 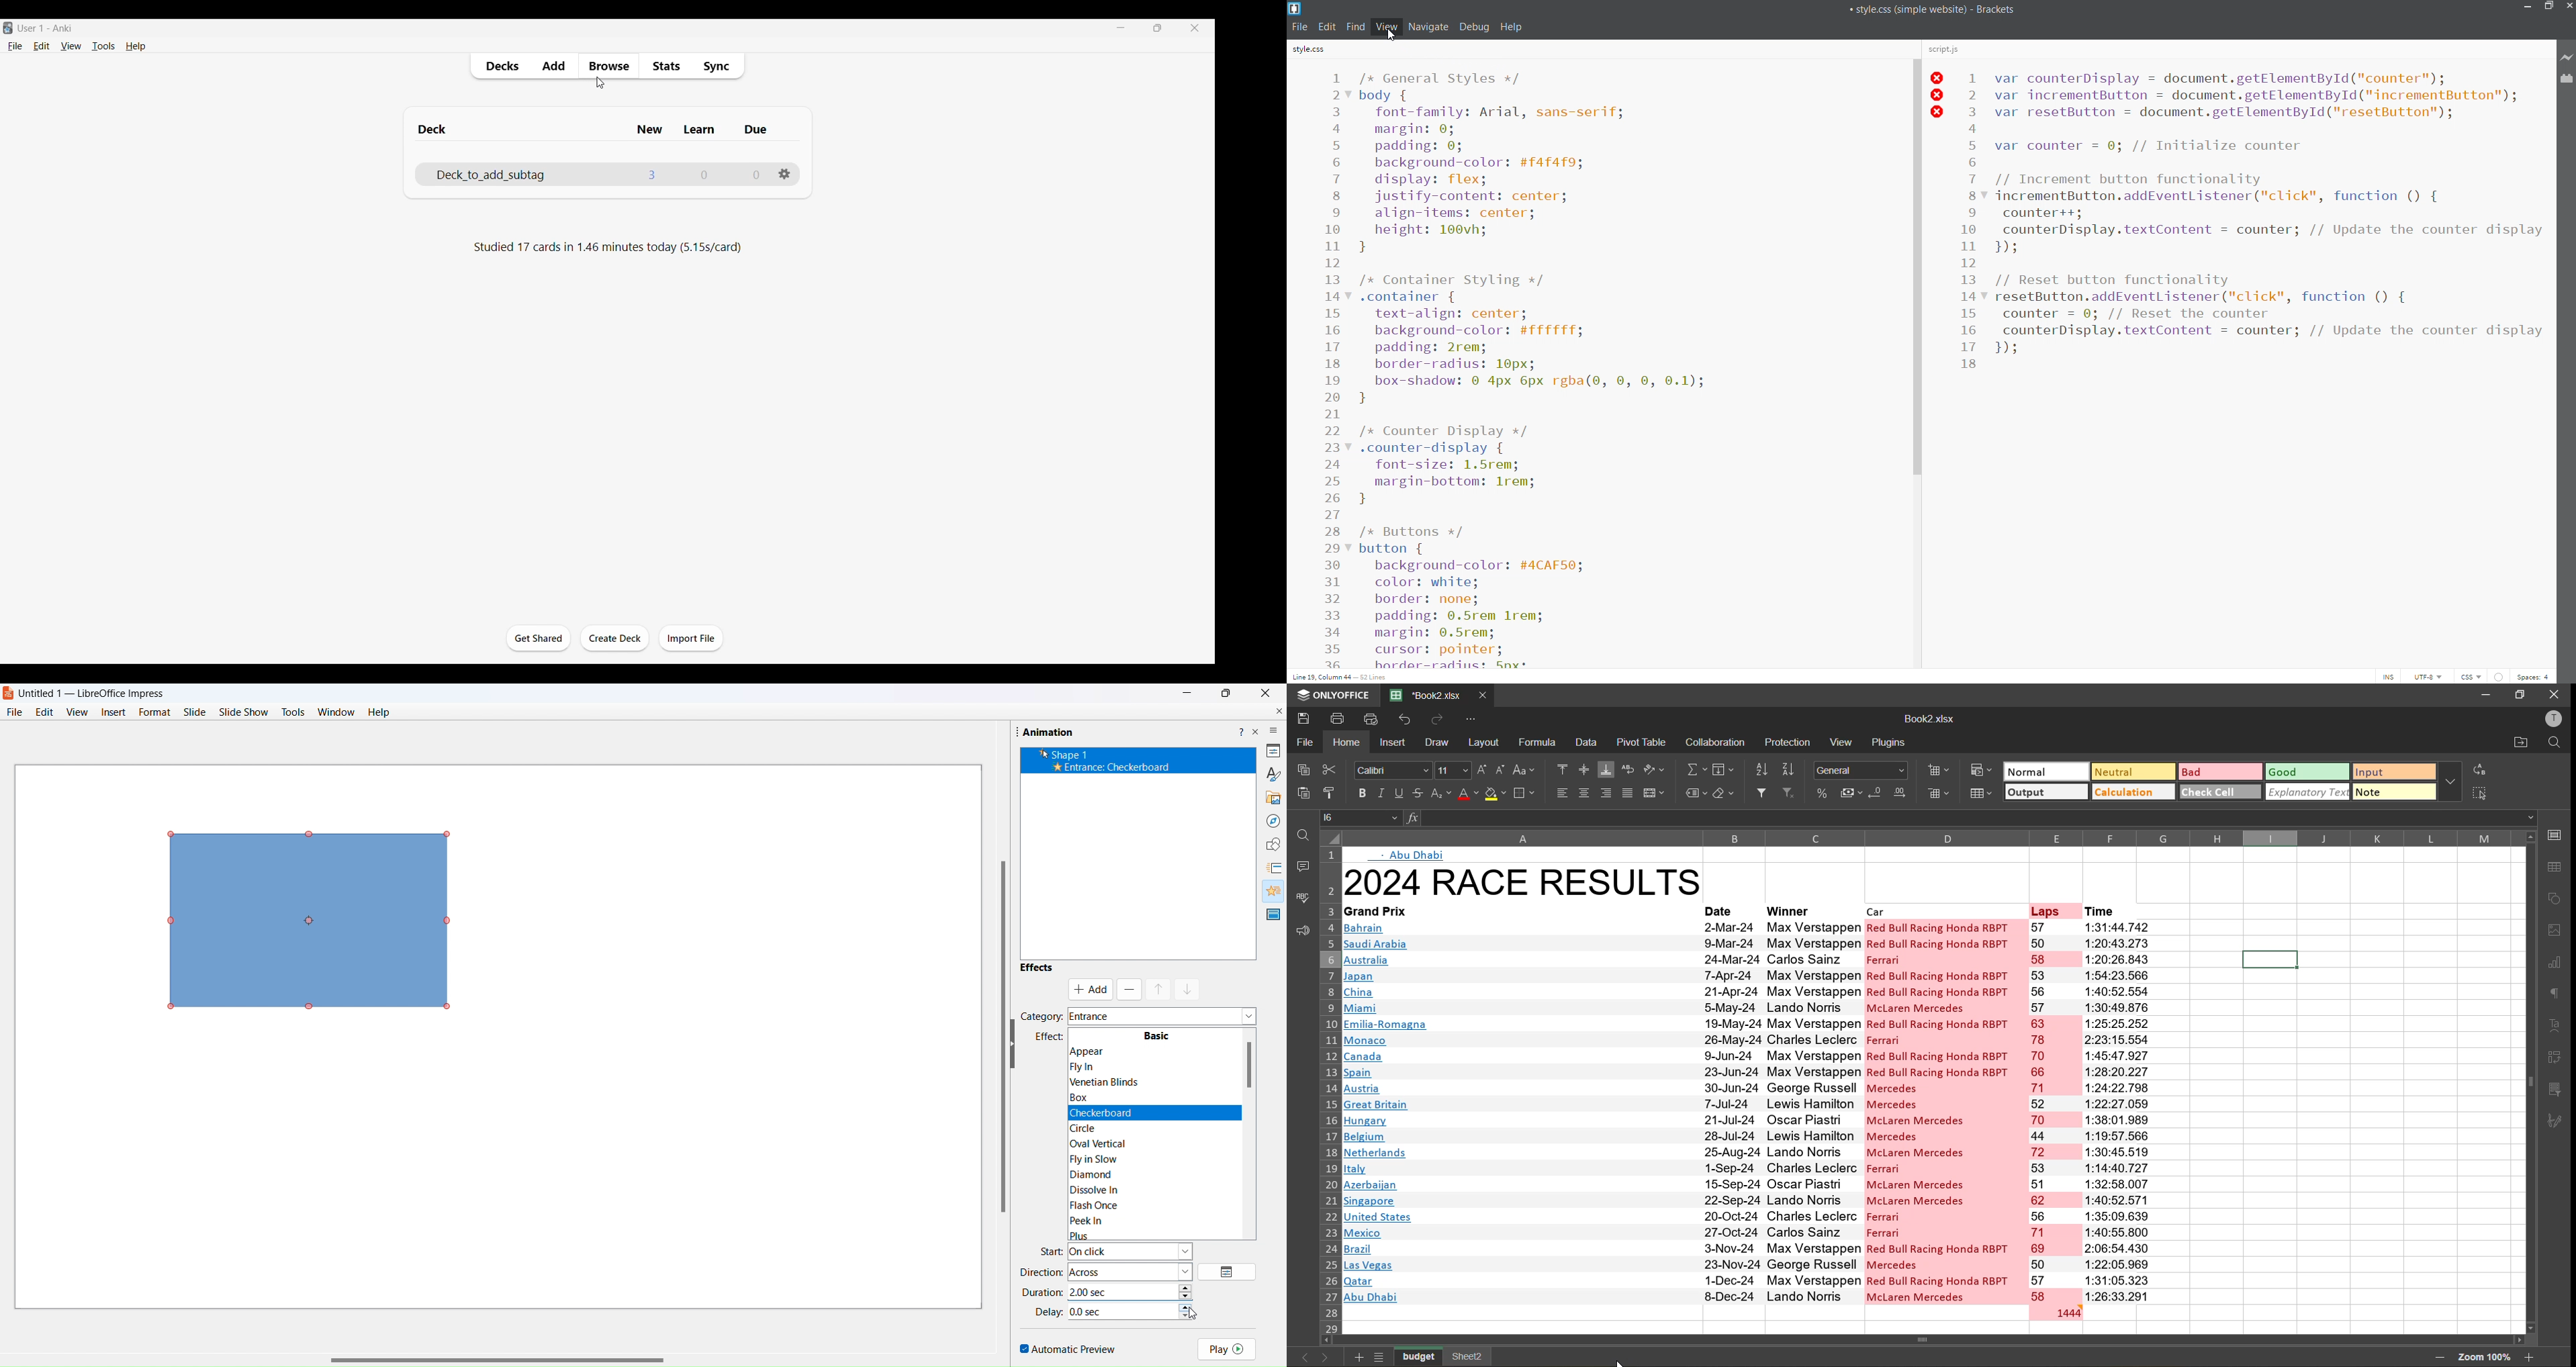 What do you see at coordinates (1693, 795) in the screenshot?
I see `named ranges` at bounding box center [1693, 795].